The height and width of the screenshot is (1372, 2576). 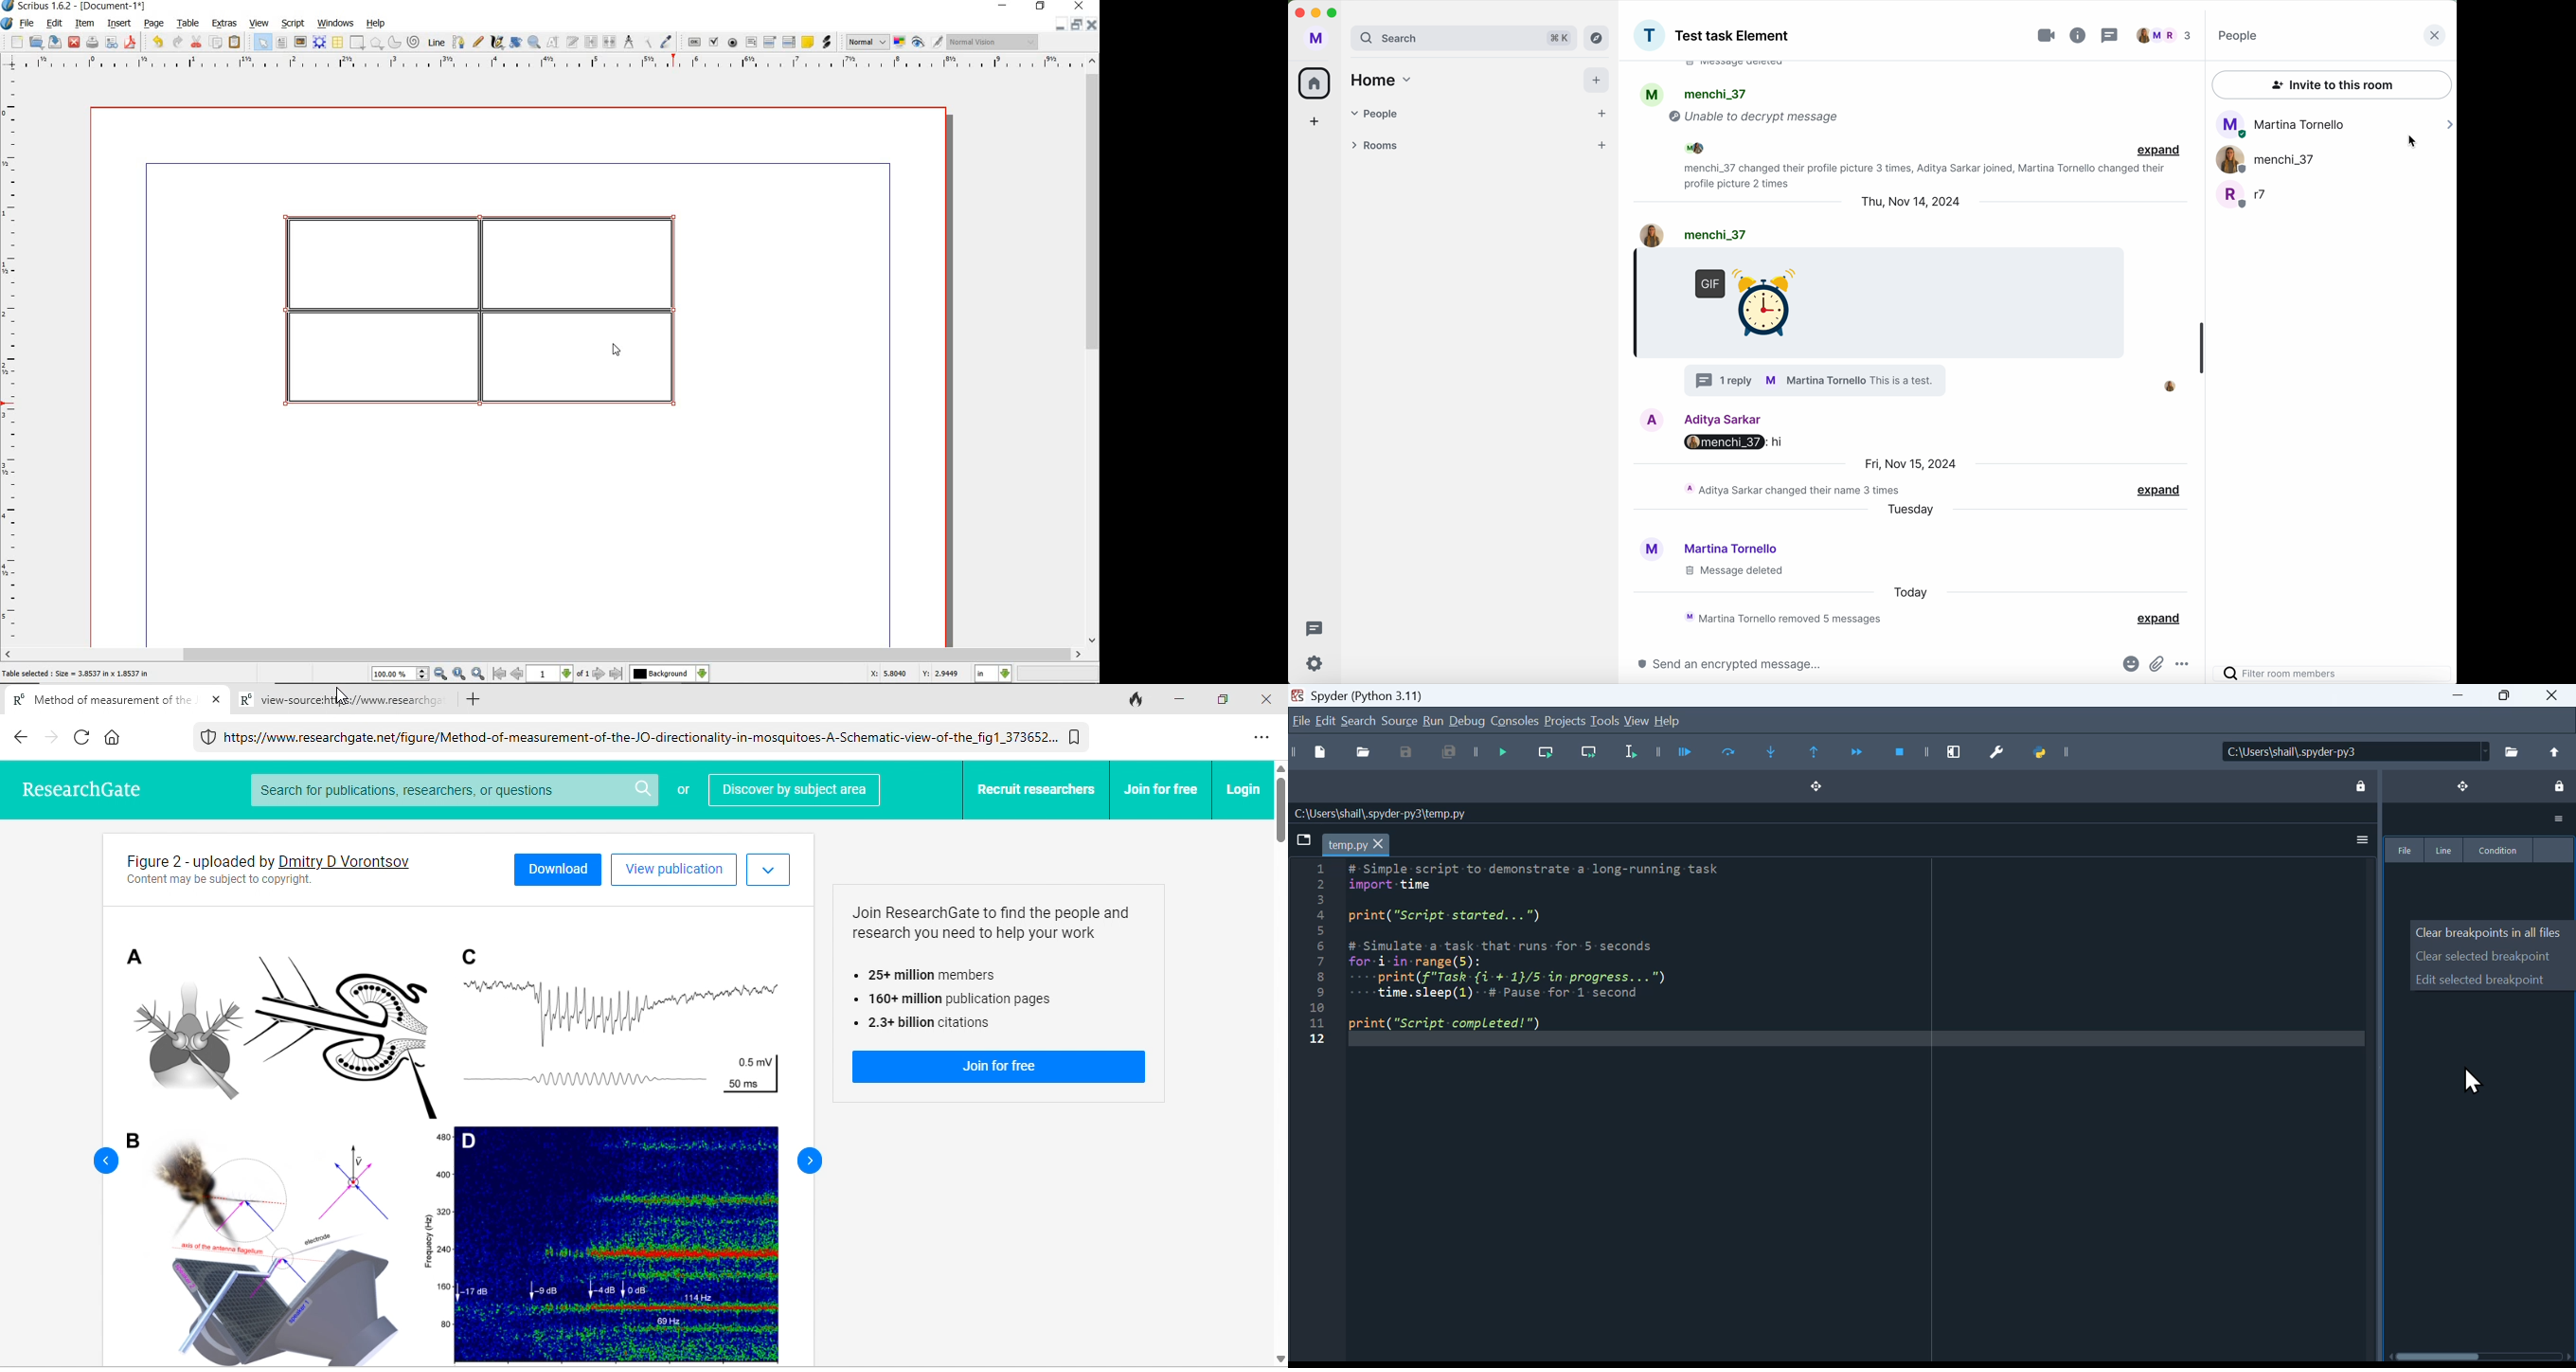 What do you see at coordinates (2360, 839) in the screenshot?
I see `More Options` at bounding box center [2360, 839].